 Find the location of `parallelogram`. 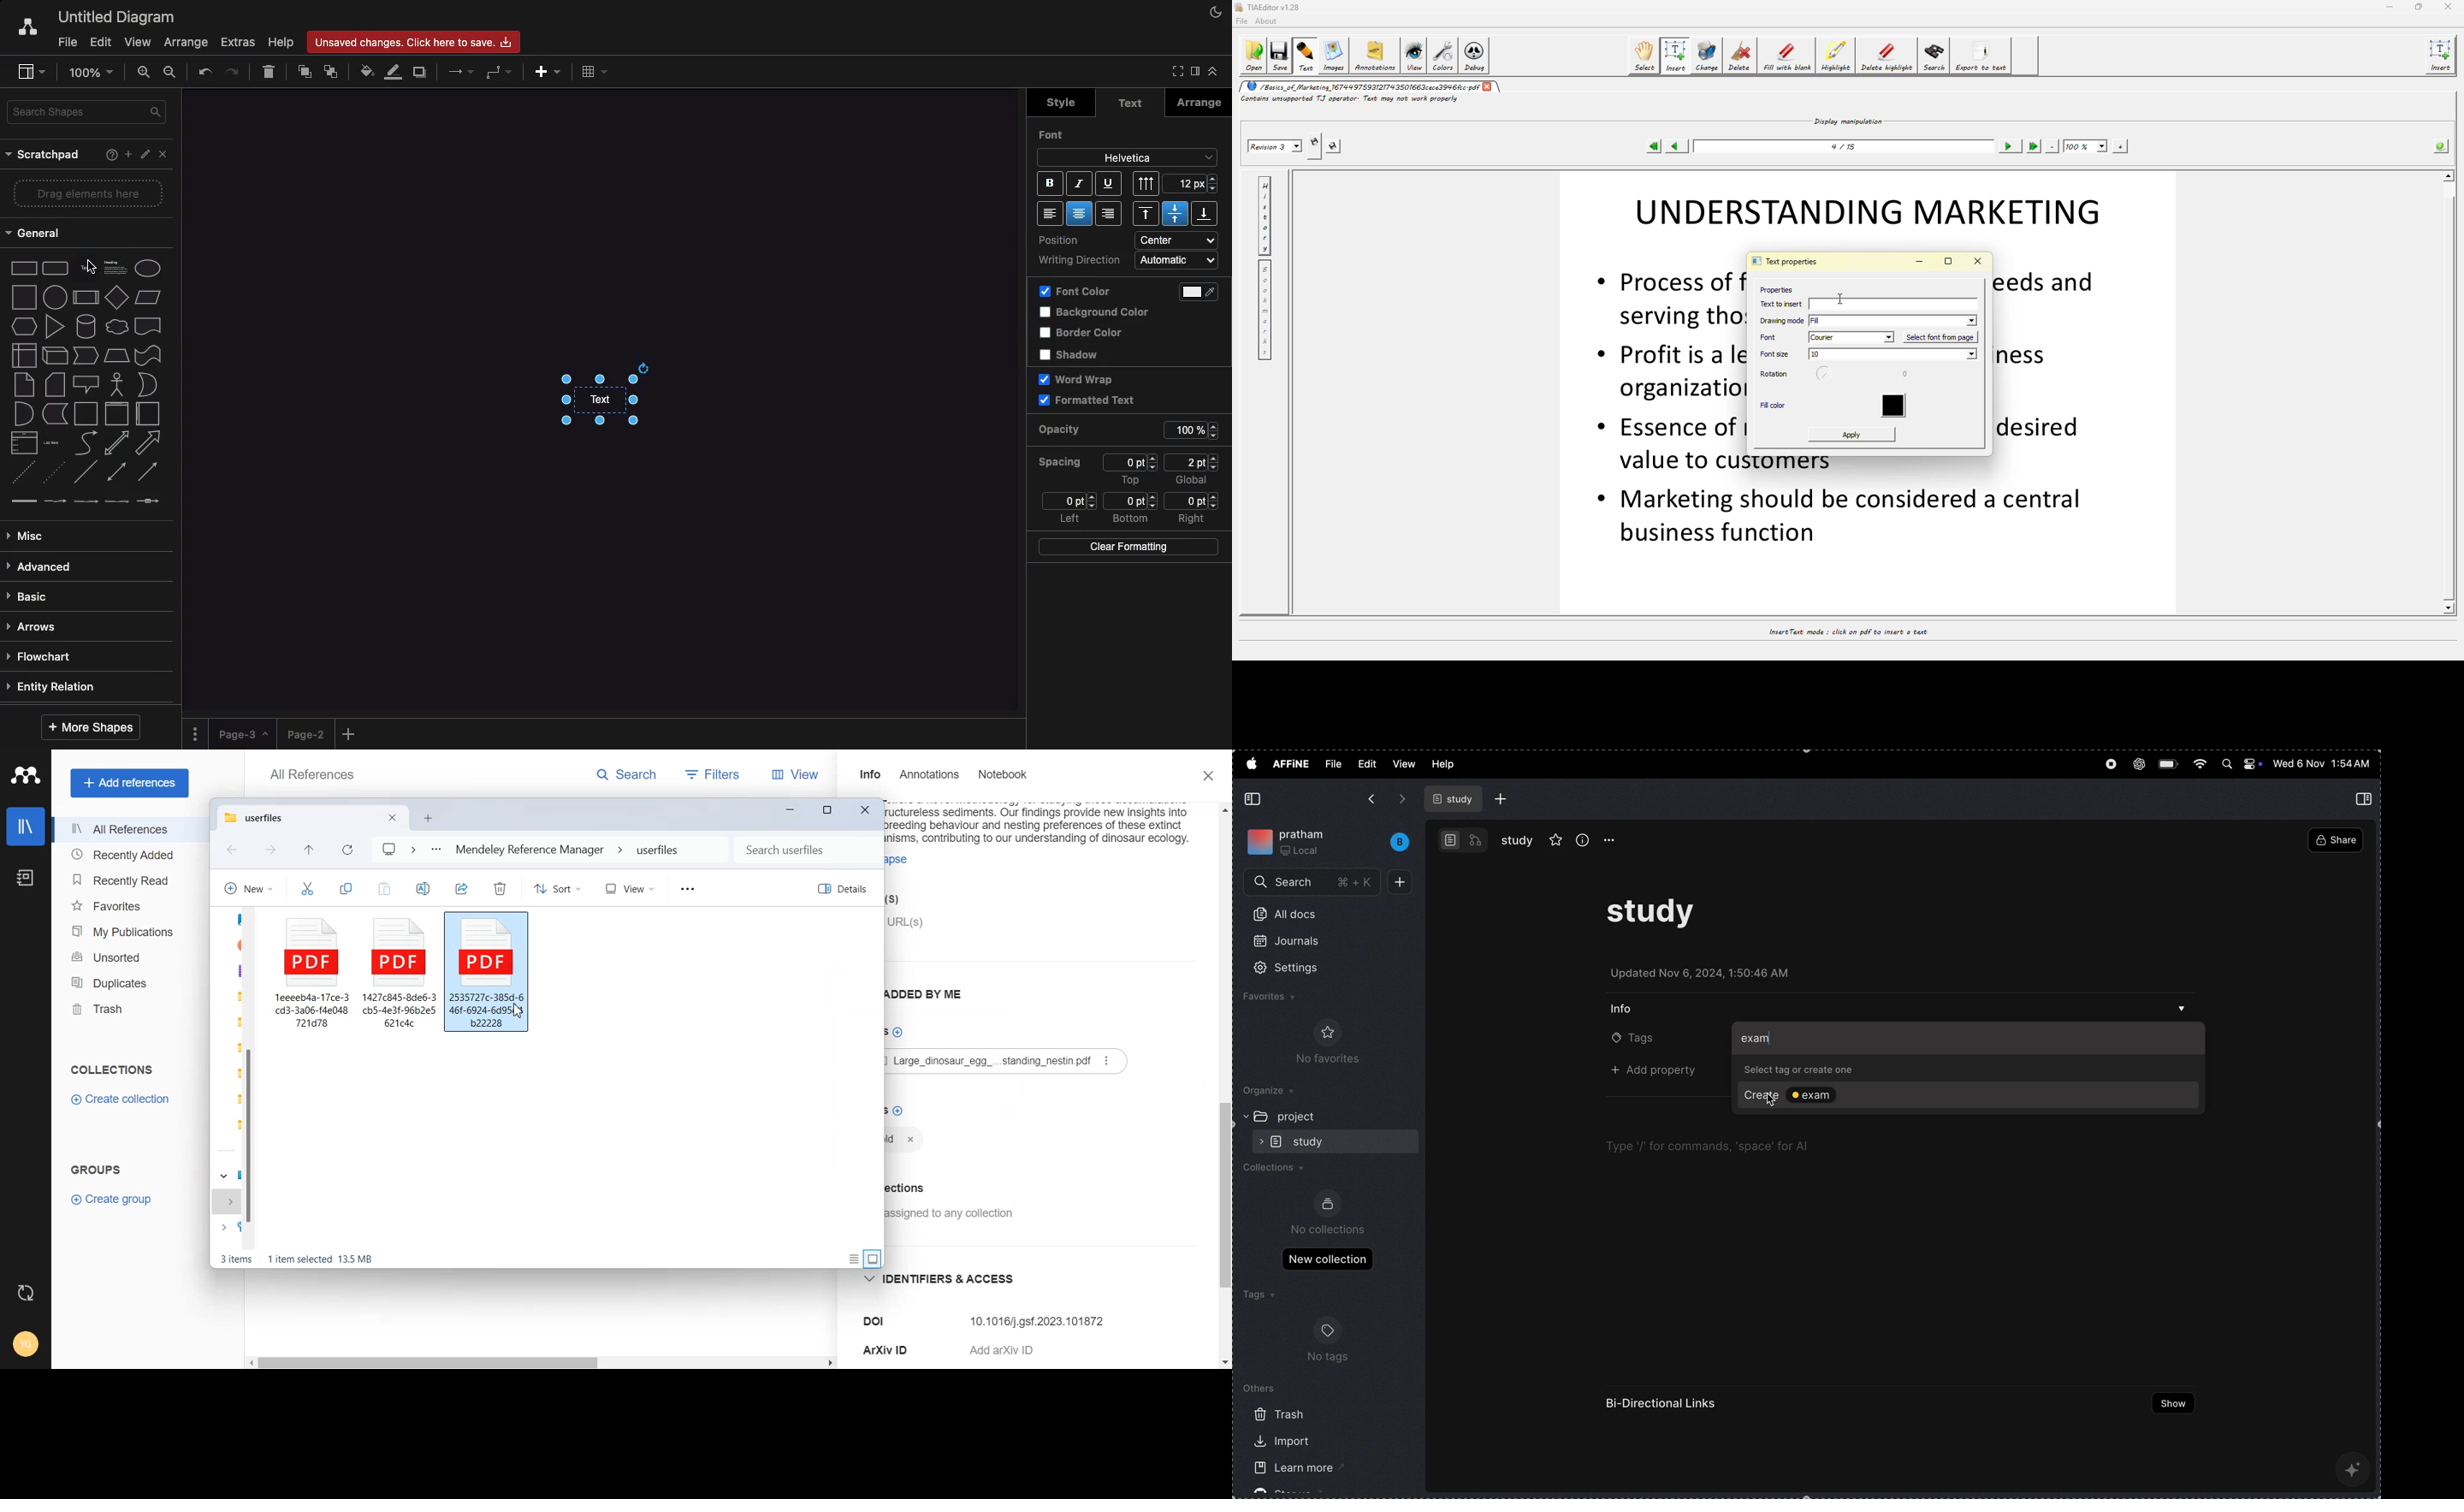

parallelogram is located at coordinates (148, 297).